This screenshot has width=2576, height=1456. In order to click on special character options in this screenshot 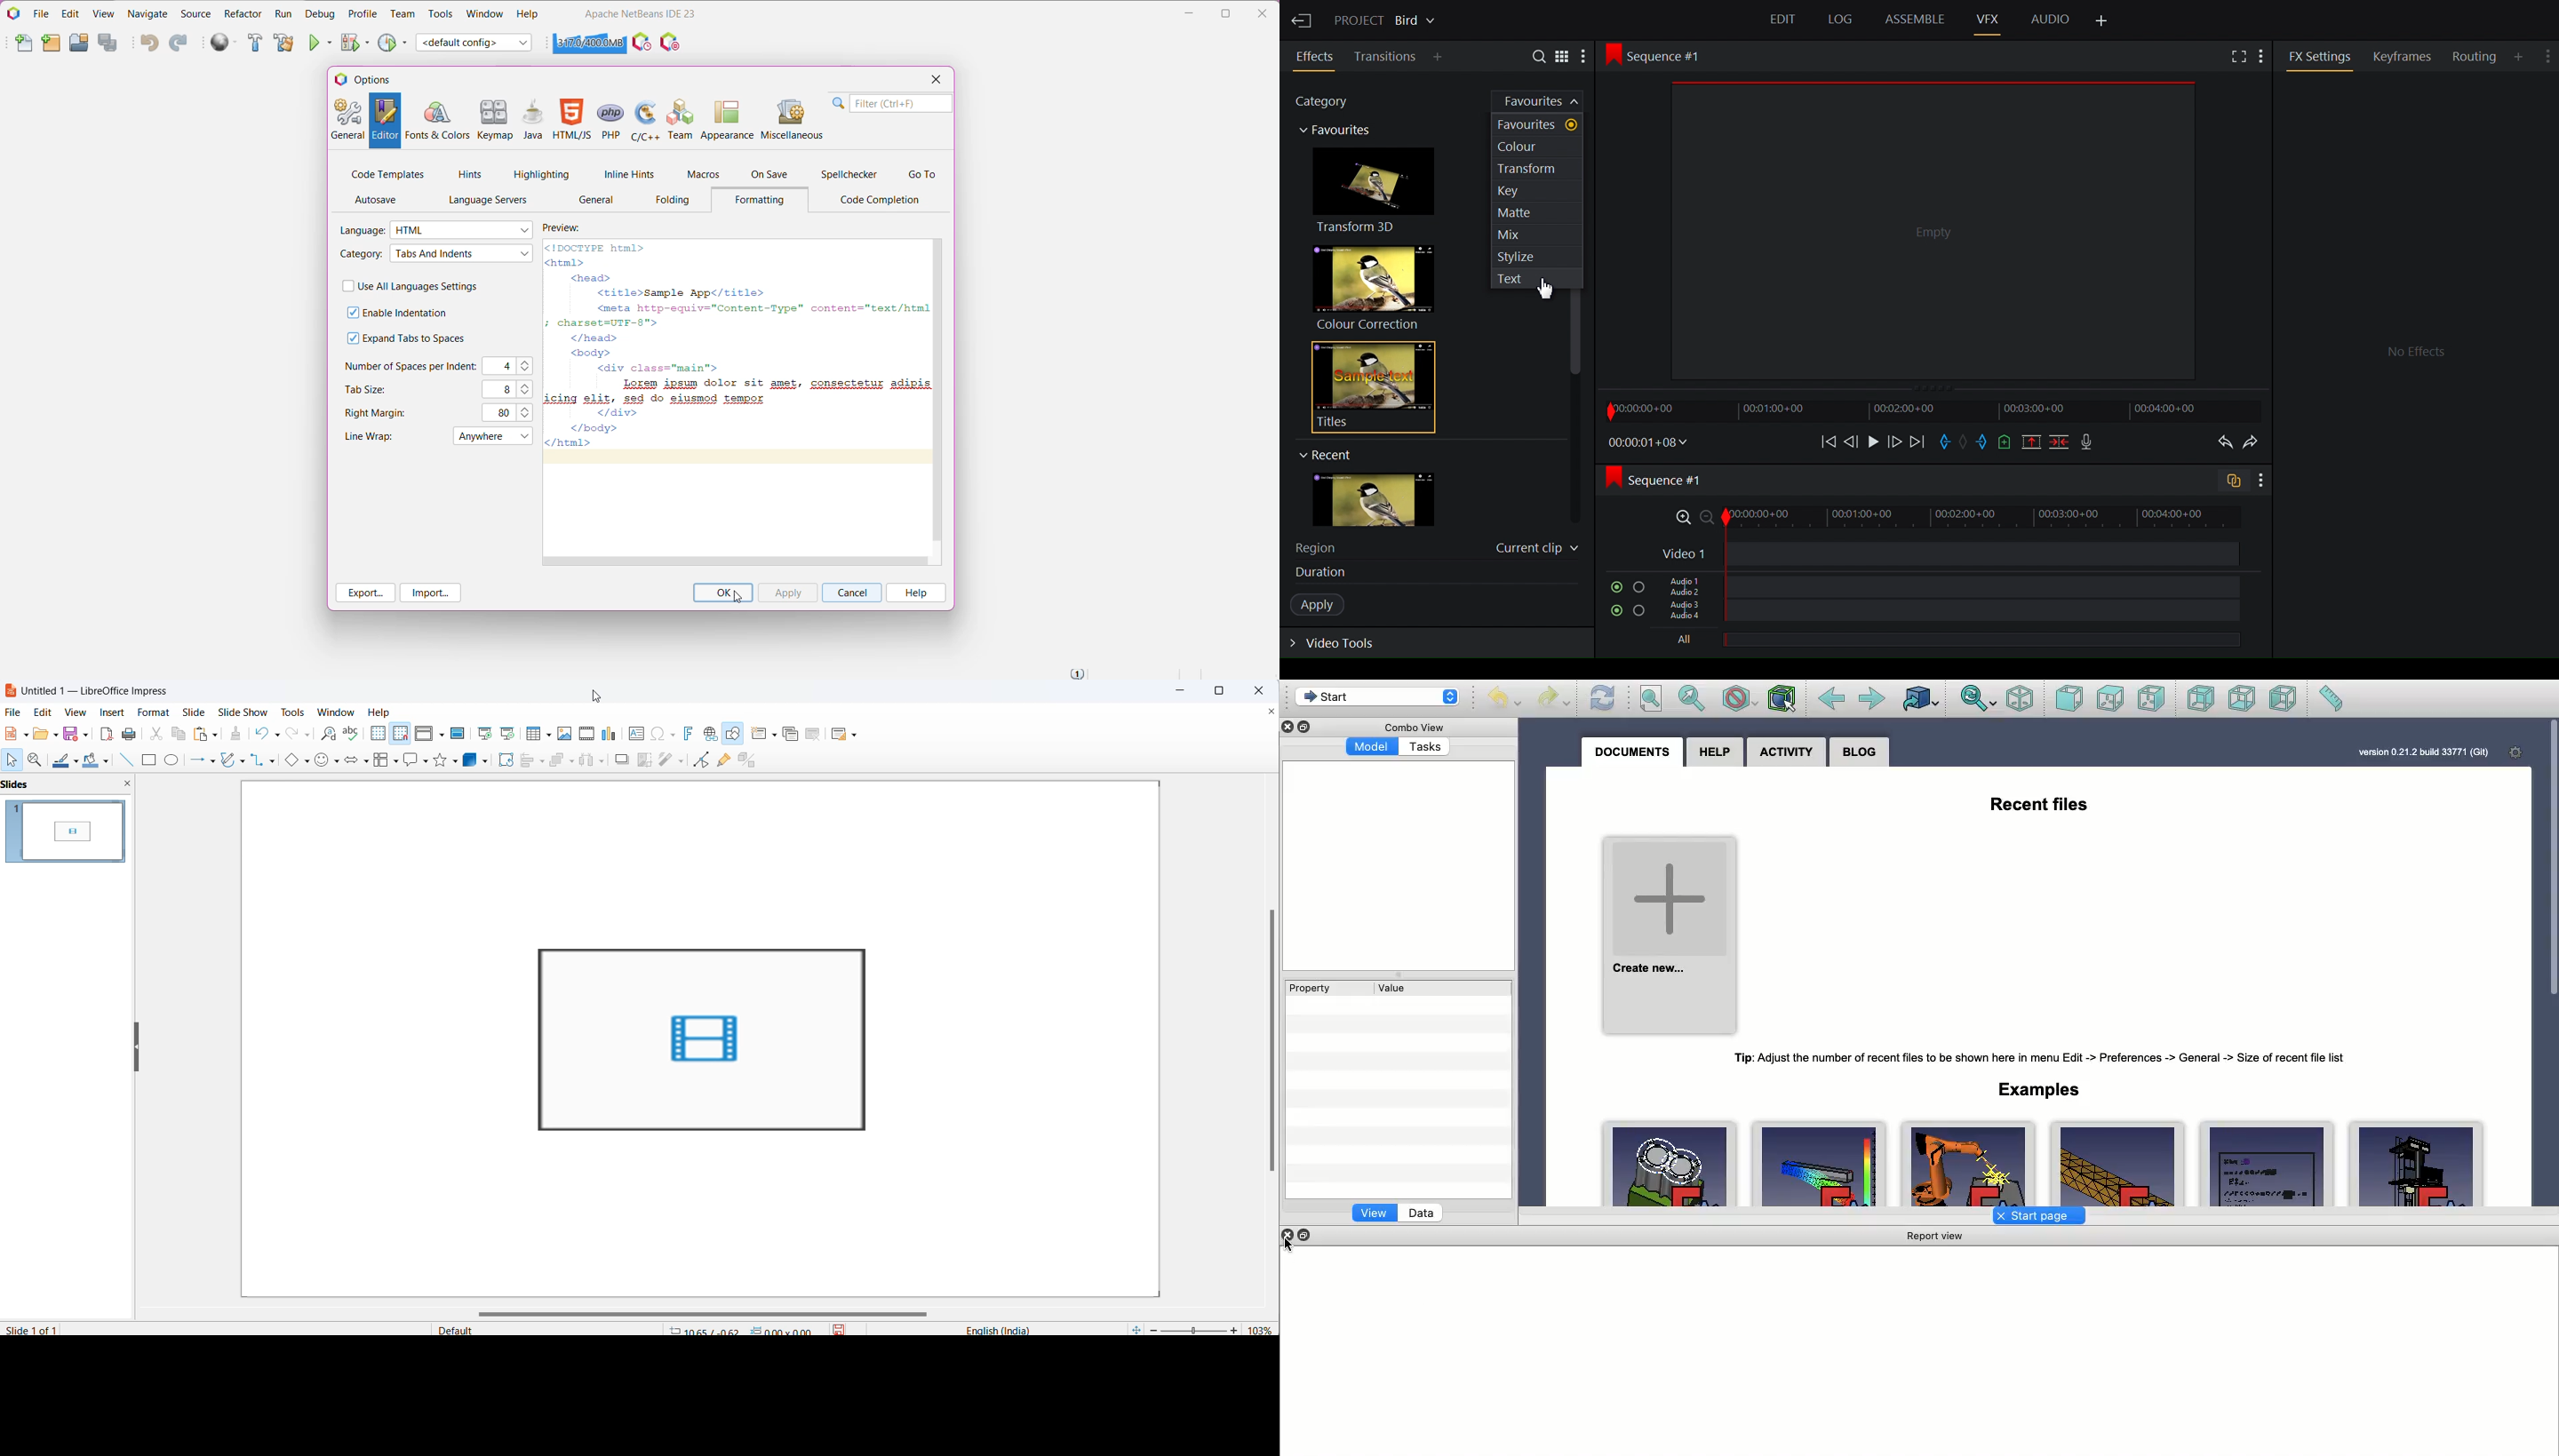, I will do `click(674, 734)`.